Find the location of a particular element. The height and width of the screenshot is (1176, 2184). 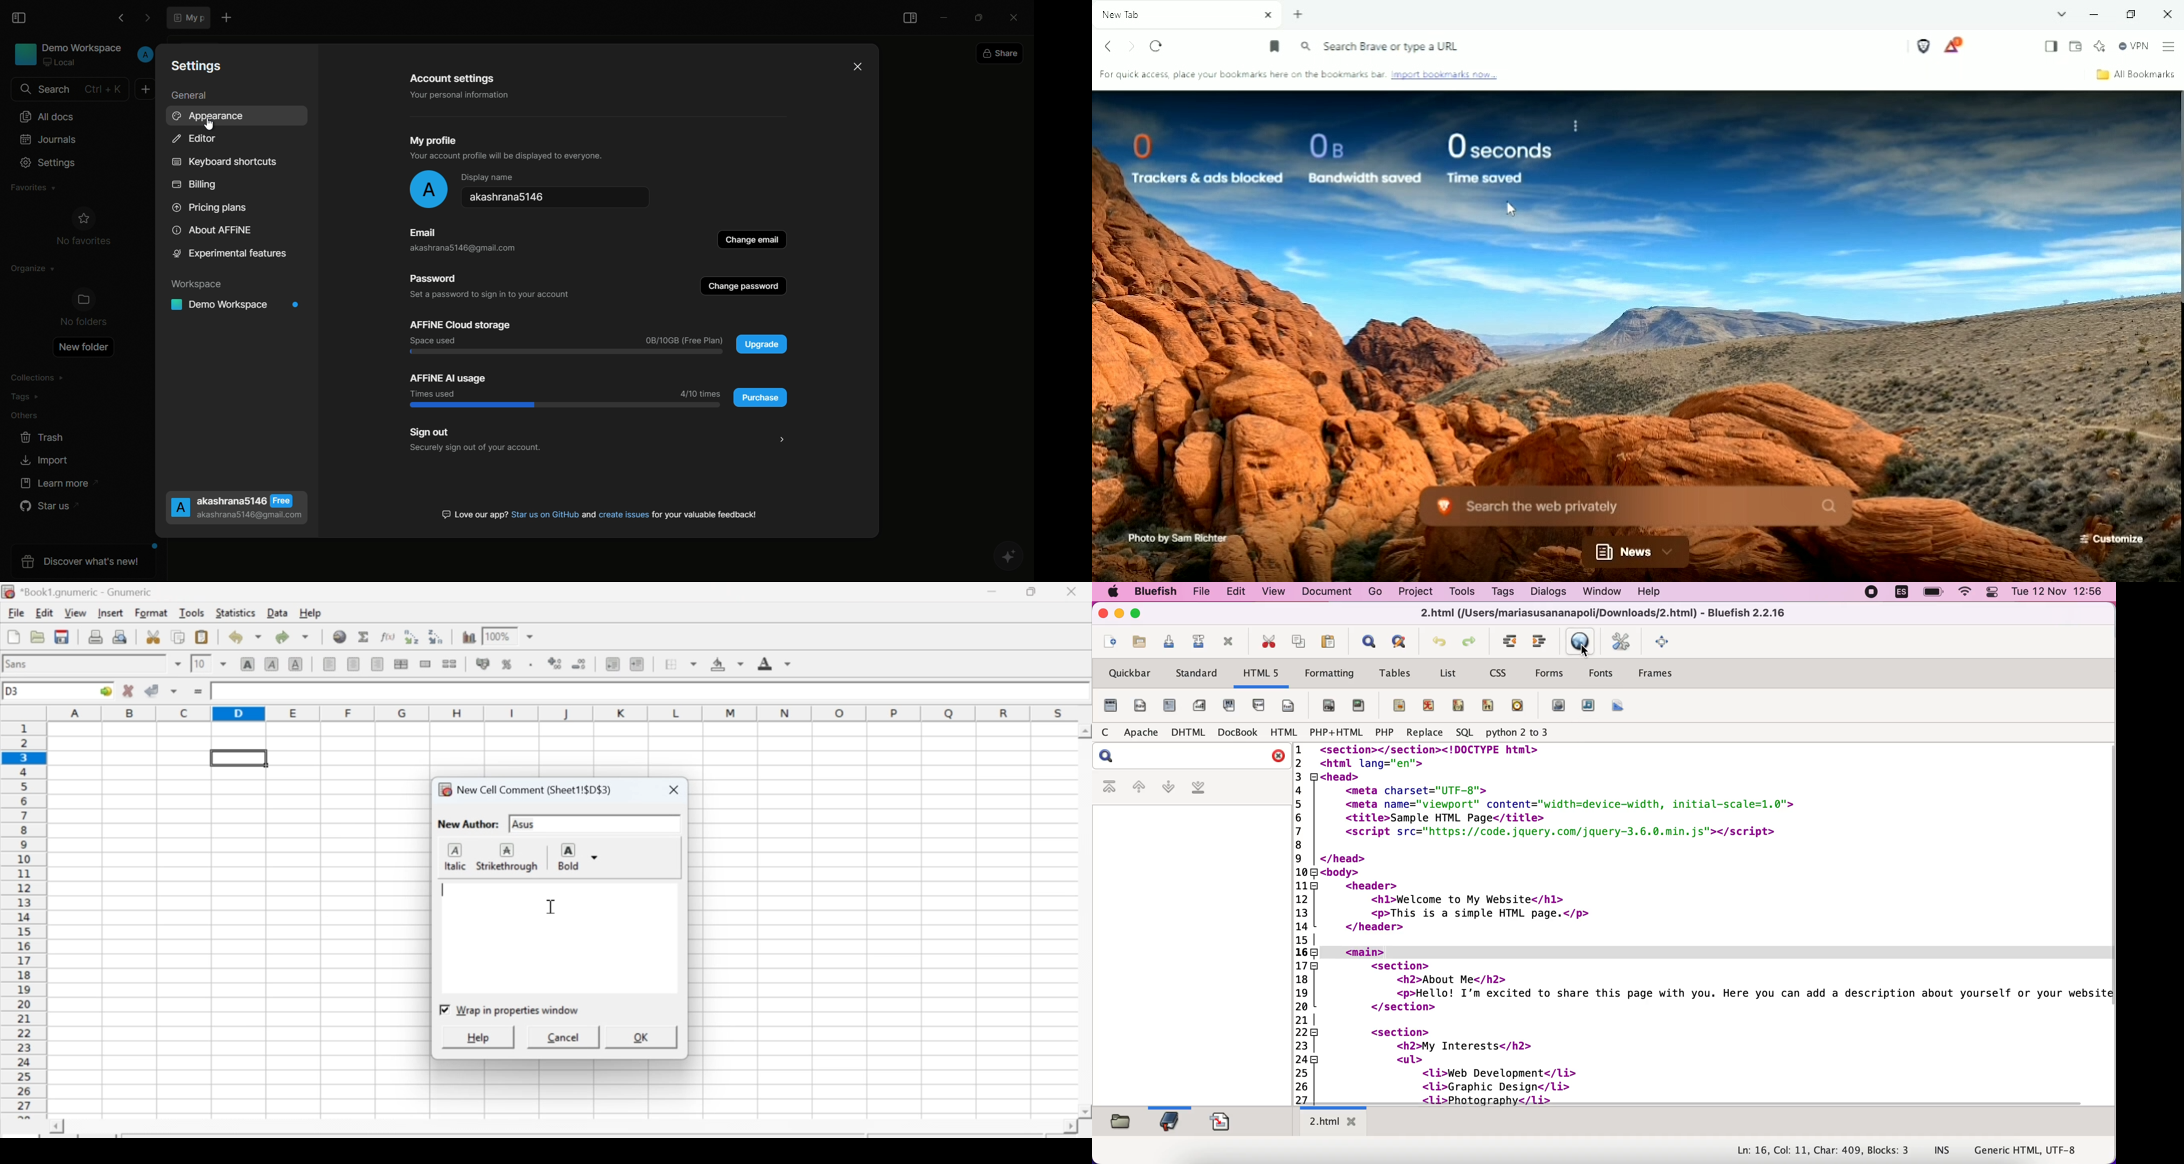

new document is located at coordinates (225, 17).